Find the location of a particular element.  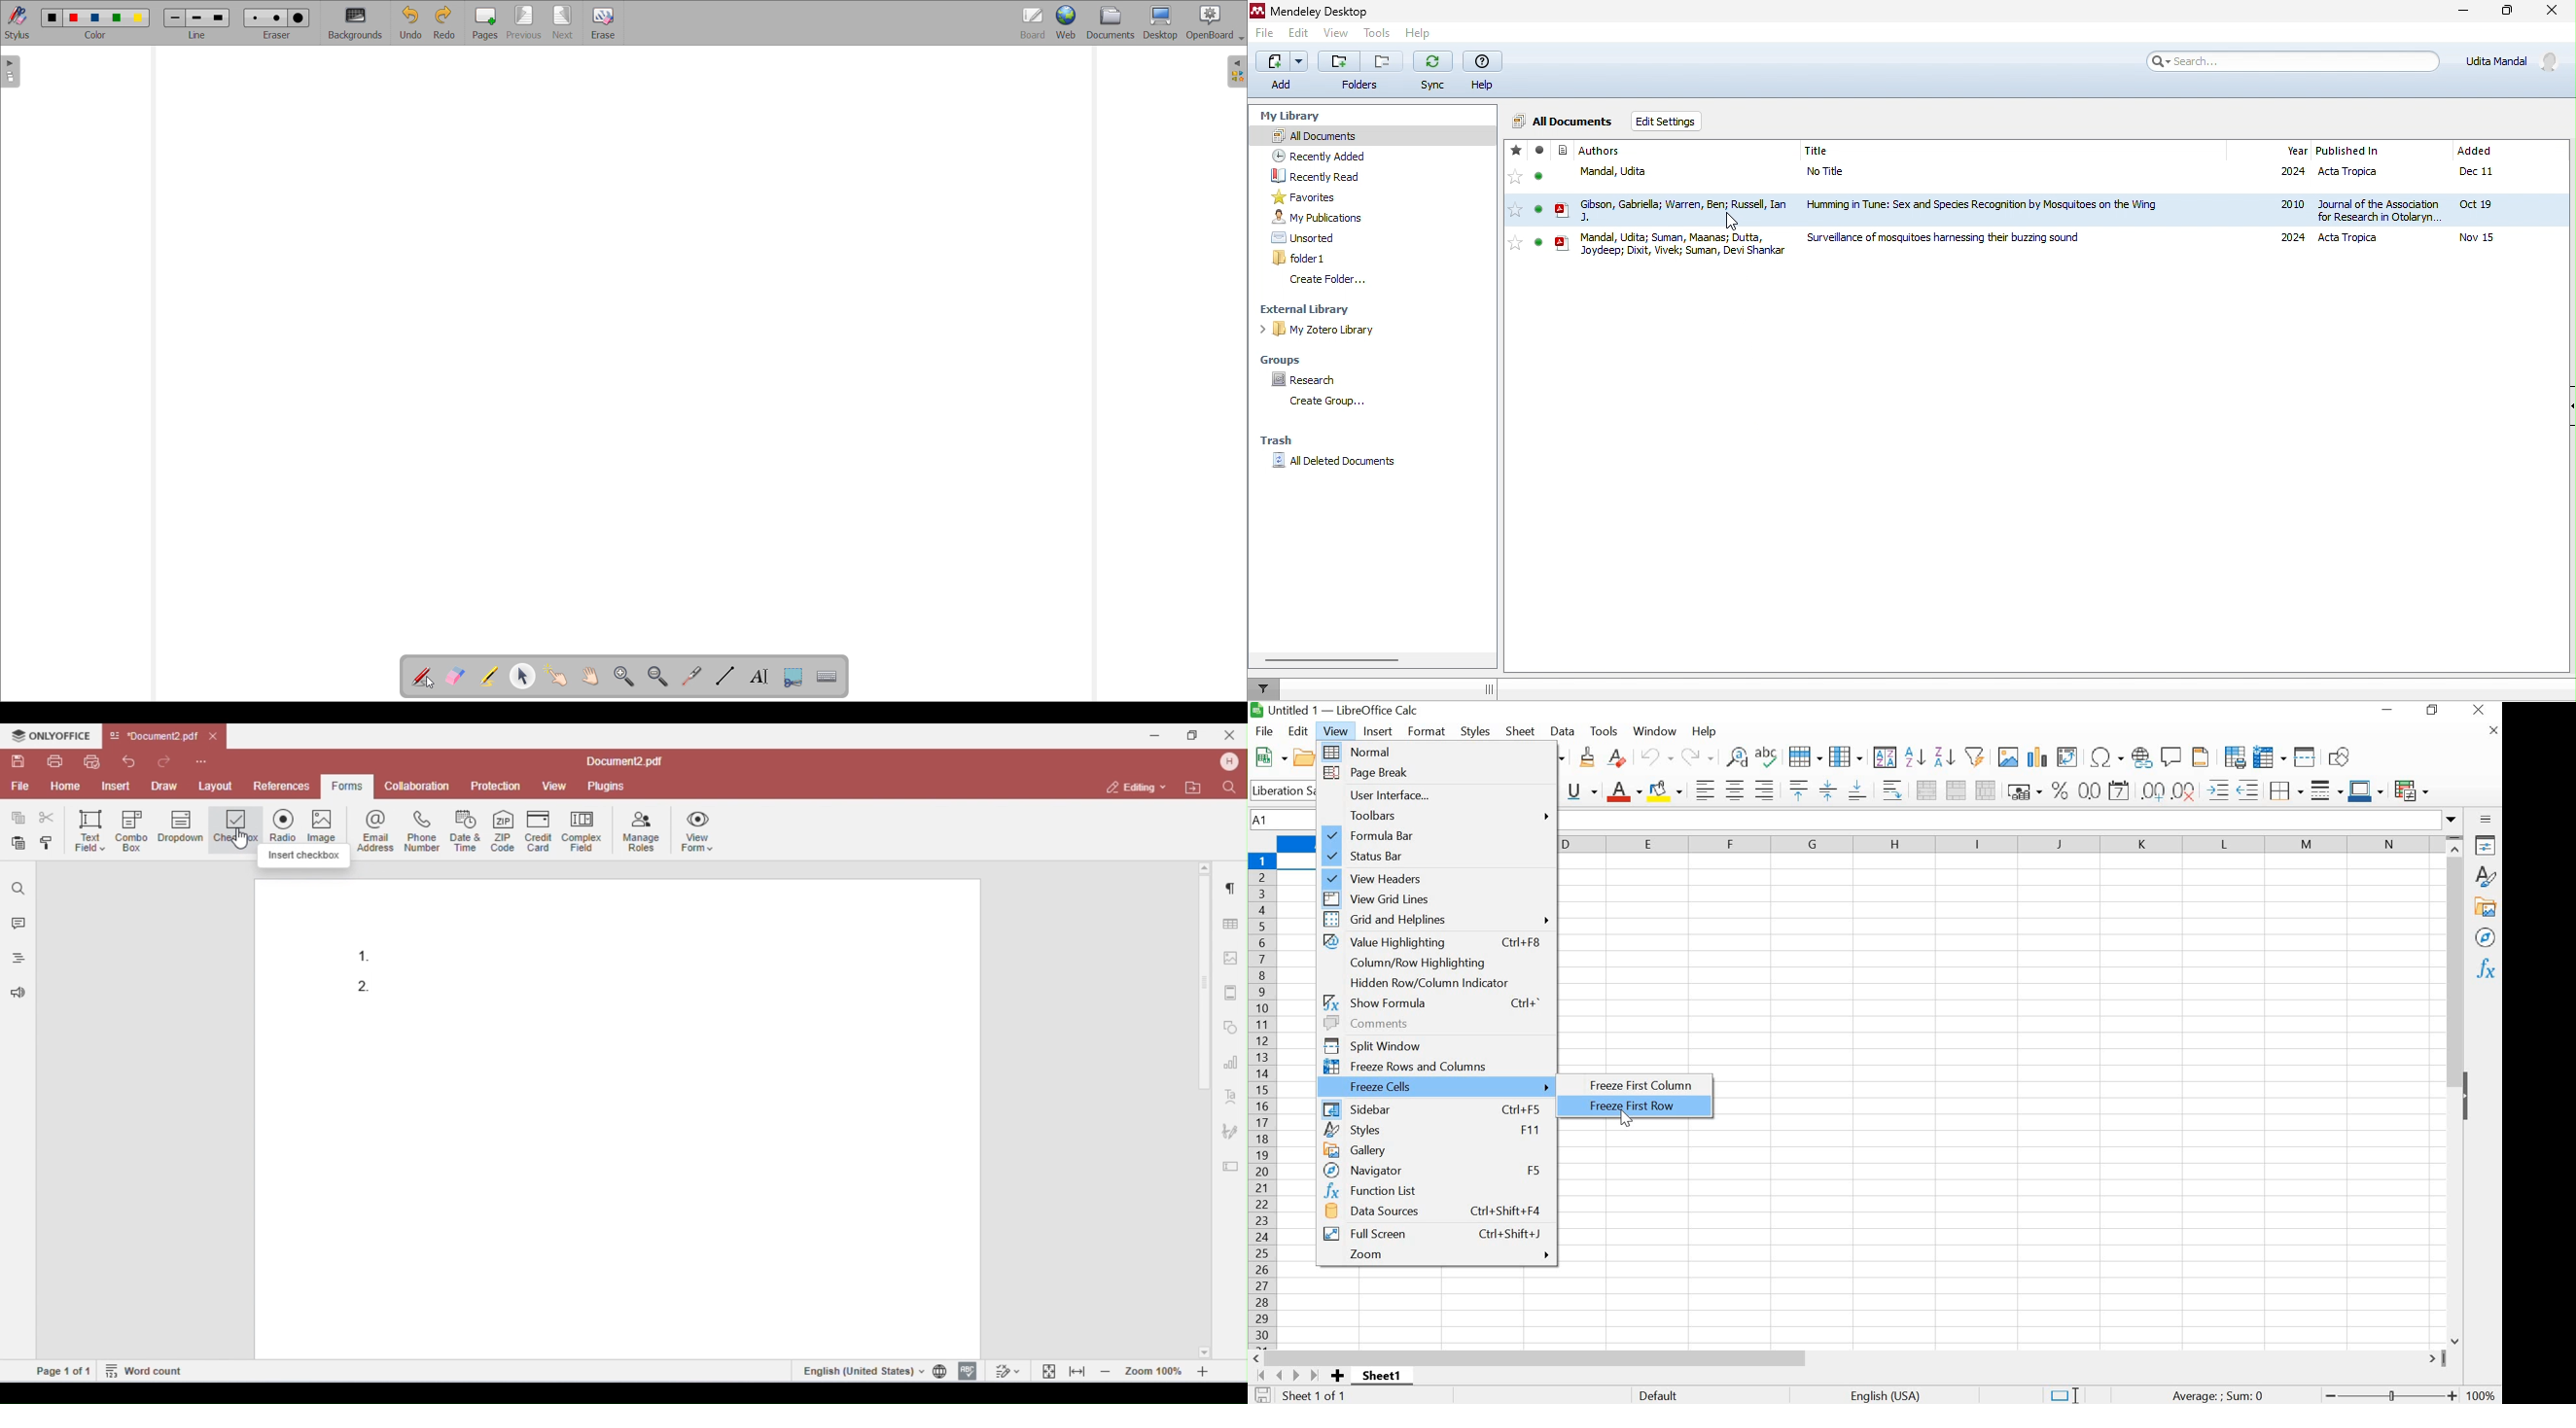

PAGE BREAK is located at coordinates (1439, 774).